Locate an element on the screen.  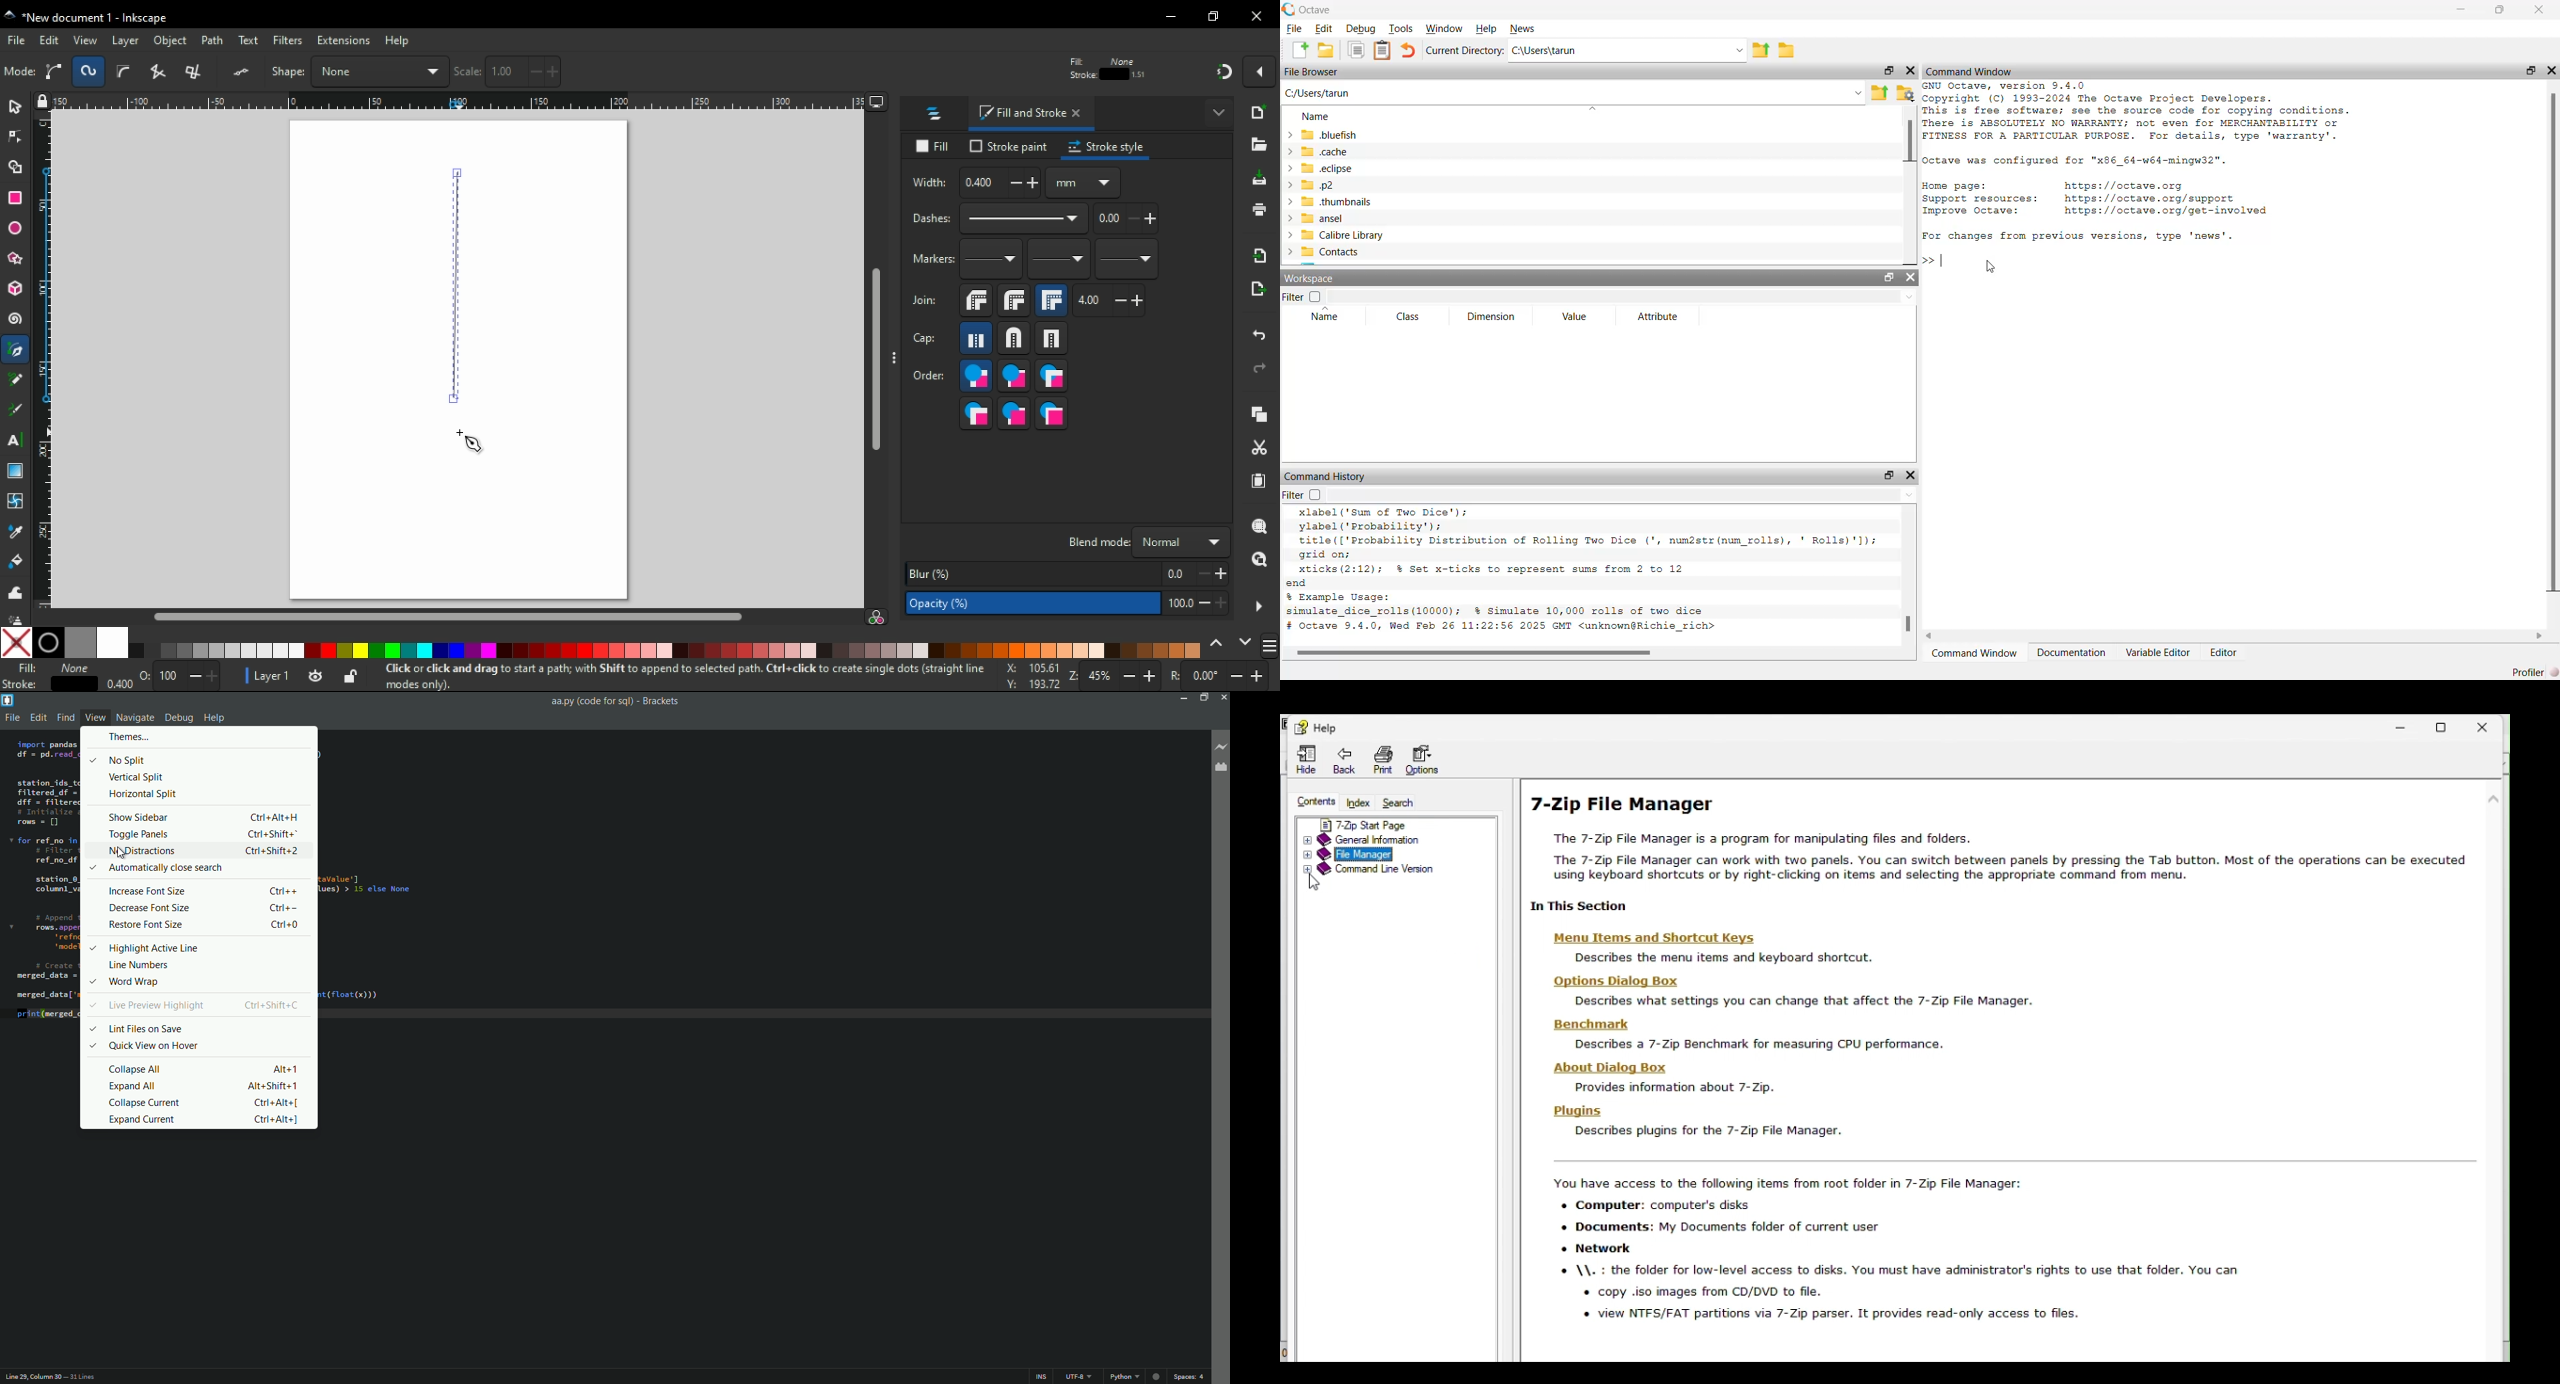
NA is located at coordinates (74, 676).